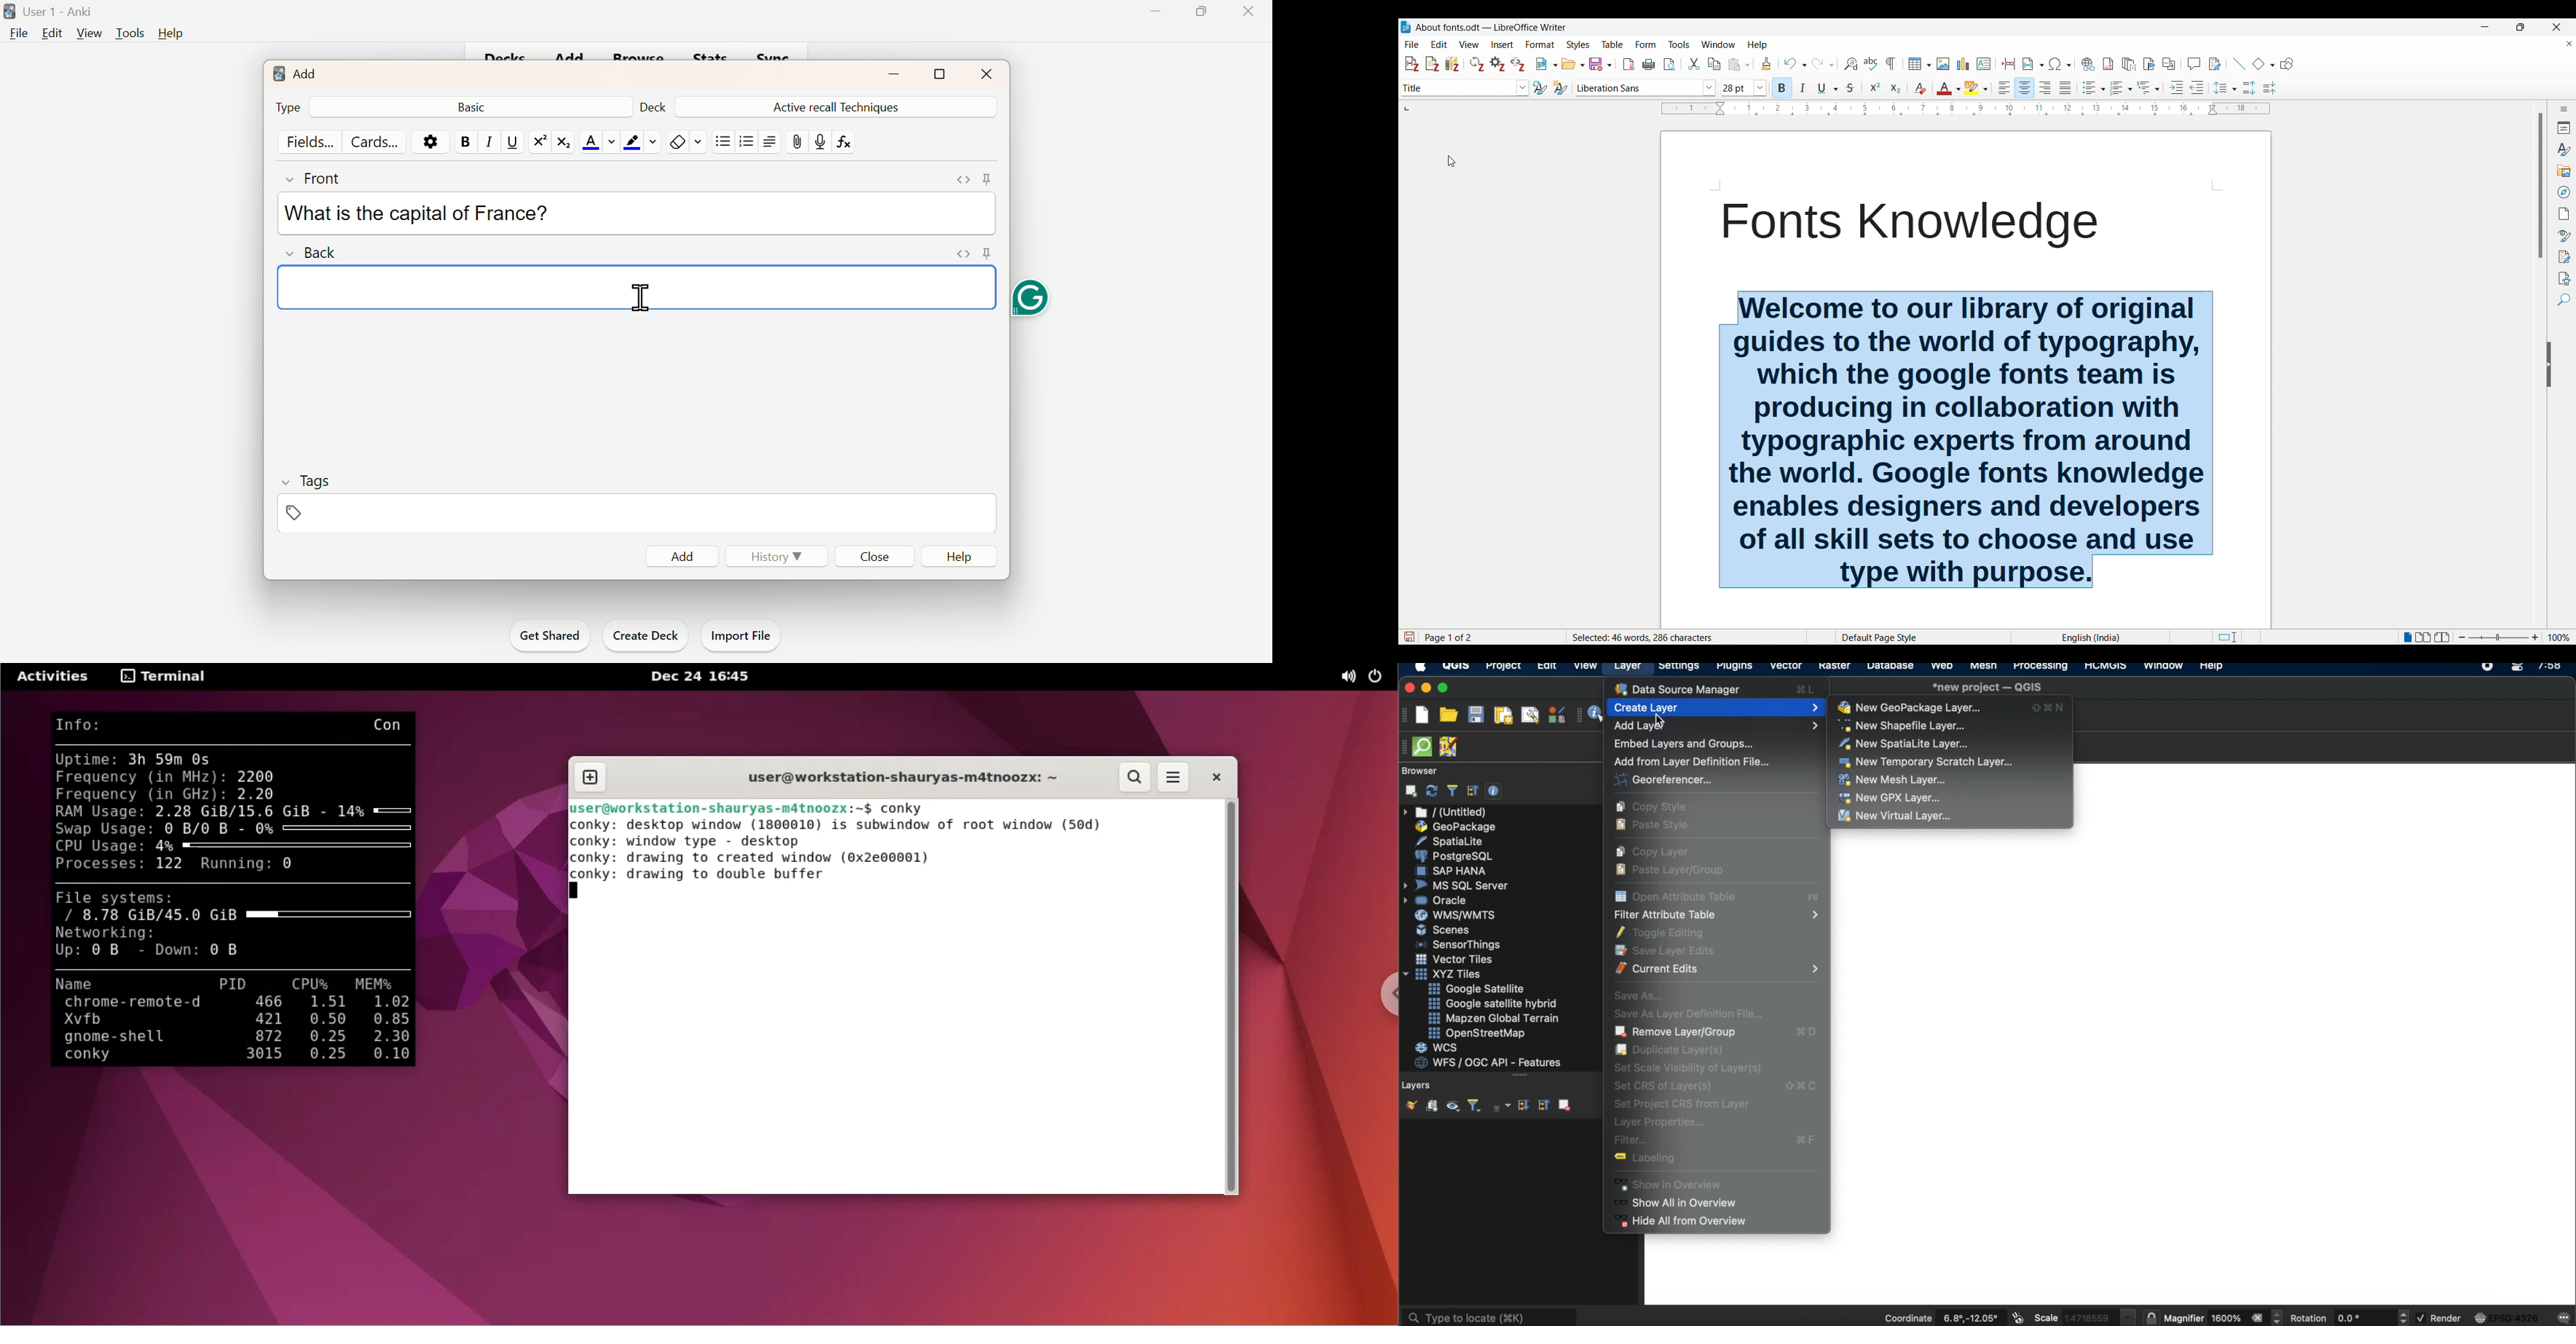  I want to click on Back, so click(473, 105).